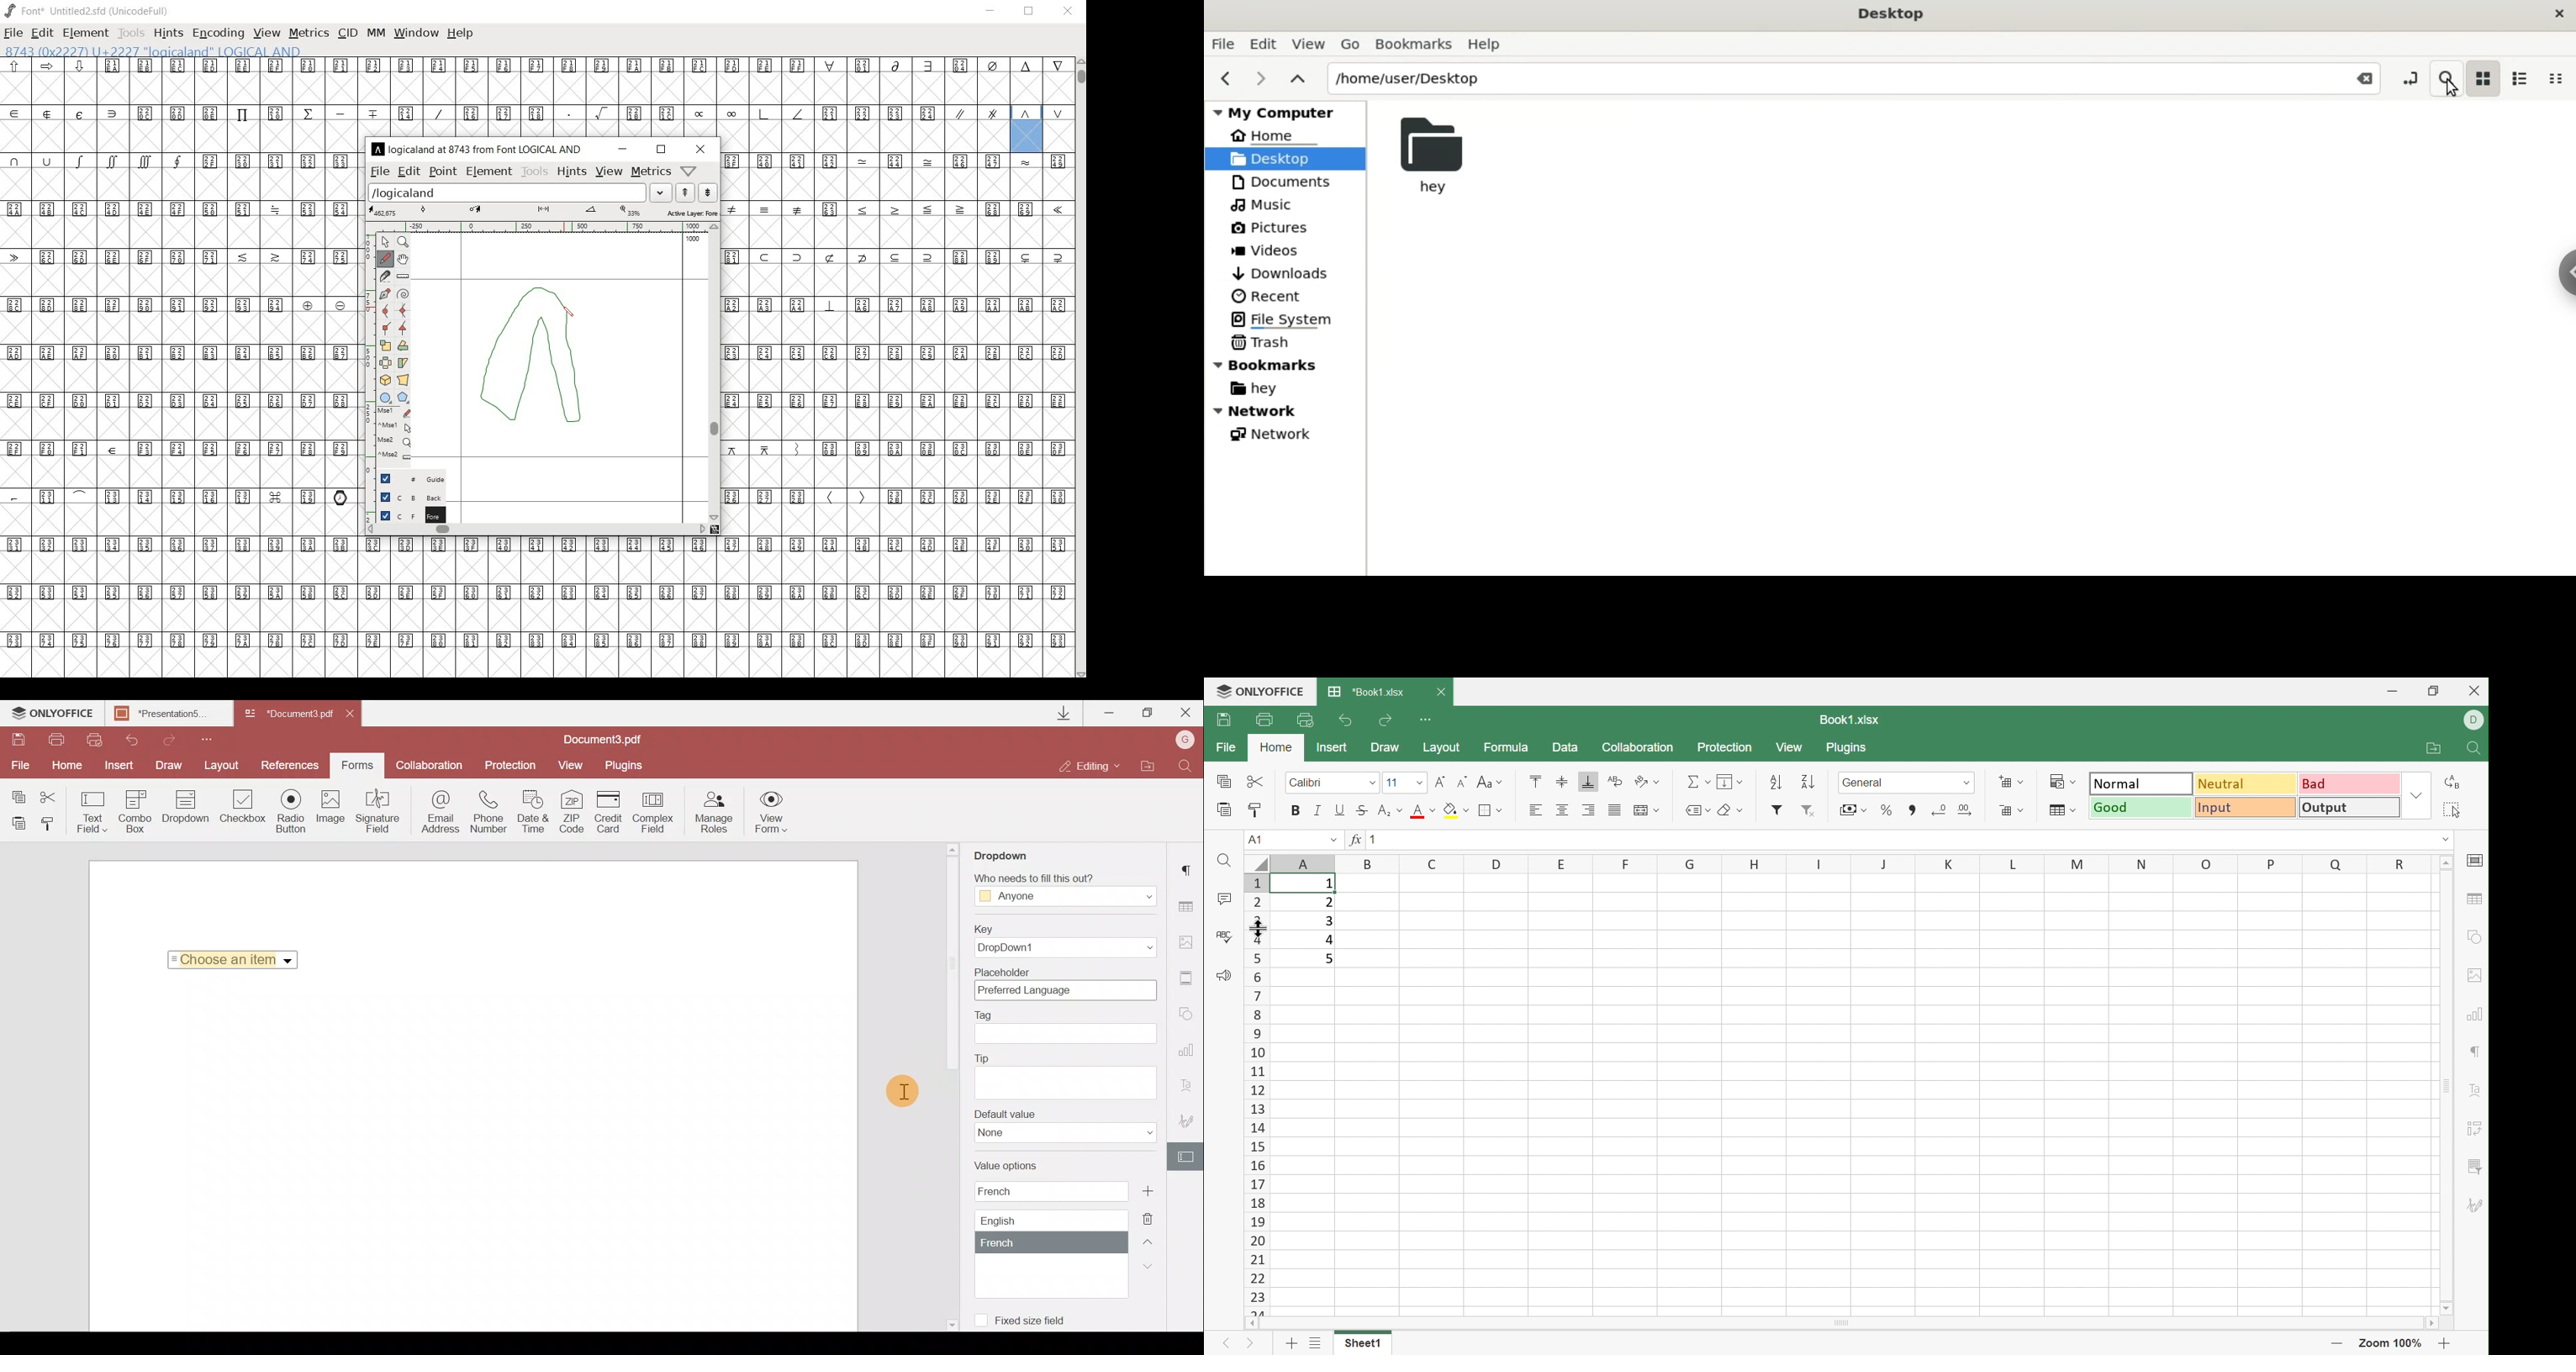 The height and width of the screenshot is (1372, 2576). What do you see at coordinates (2433, 748) in the screenshot?
I see `Open file location` at bounding box center [2433, 748].